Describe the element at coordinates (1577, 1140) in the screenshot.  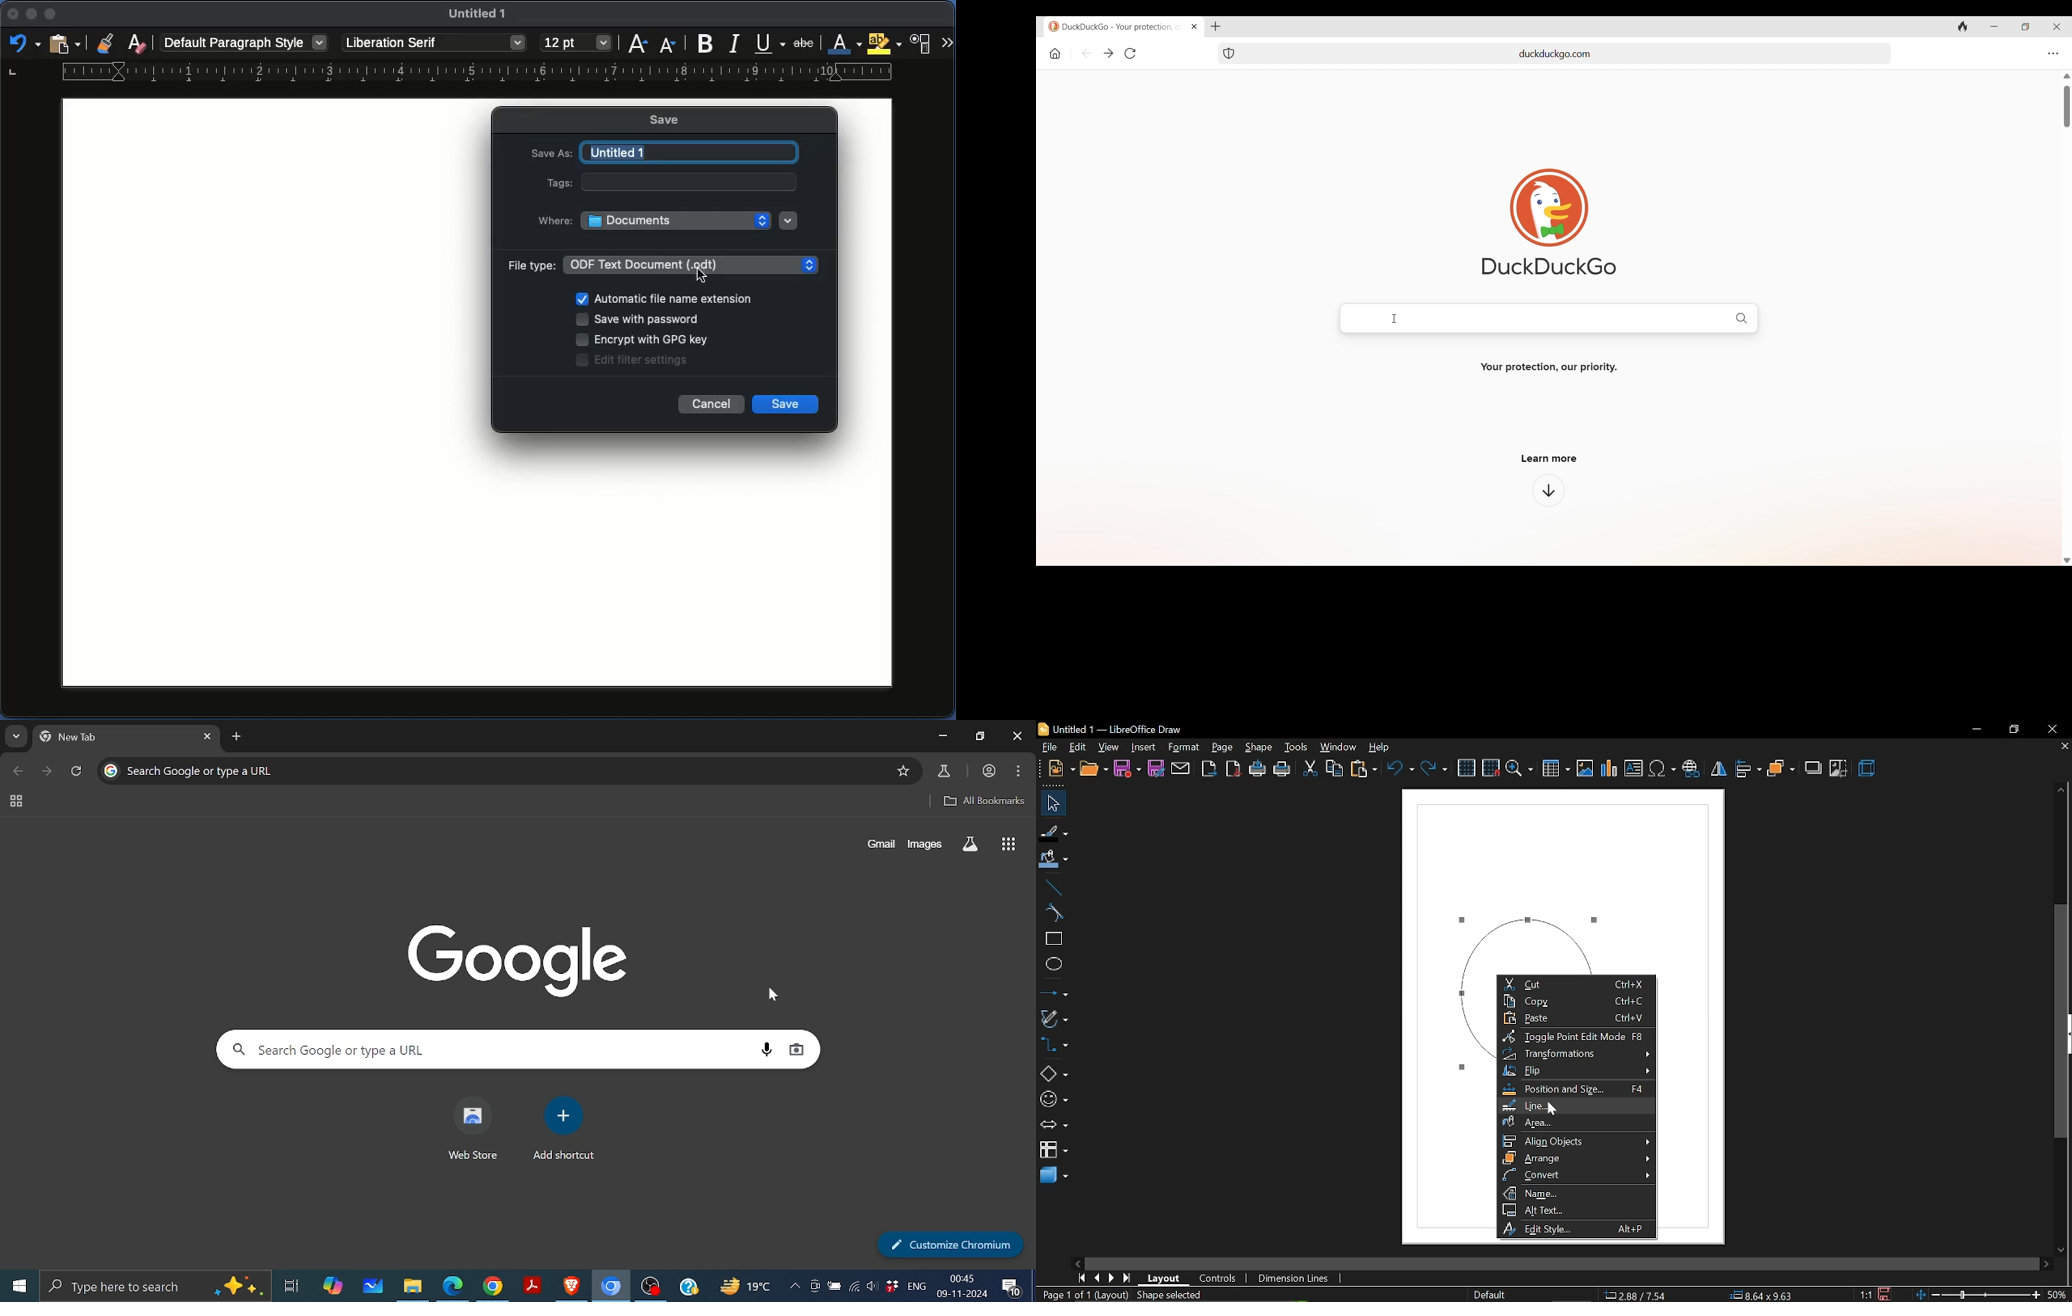
I see `align objects` at that location.